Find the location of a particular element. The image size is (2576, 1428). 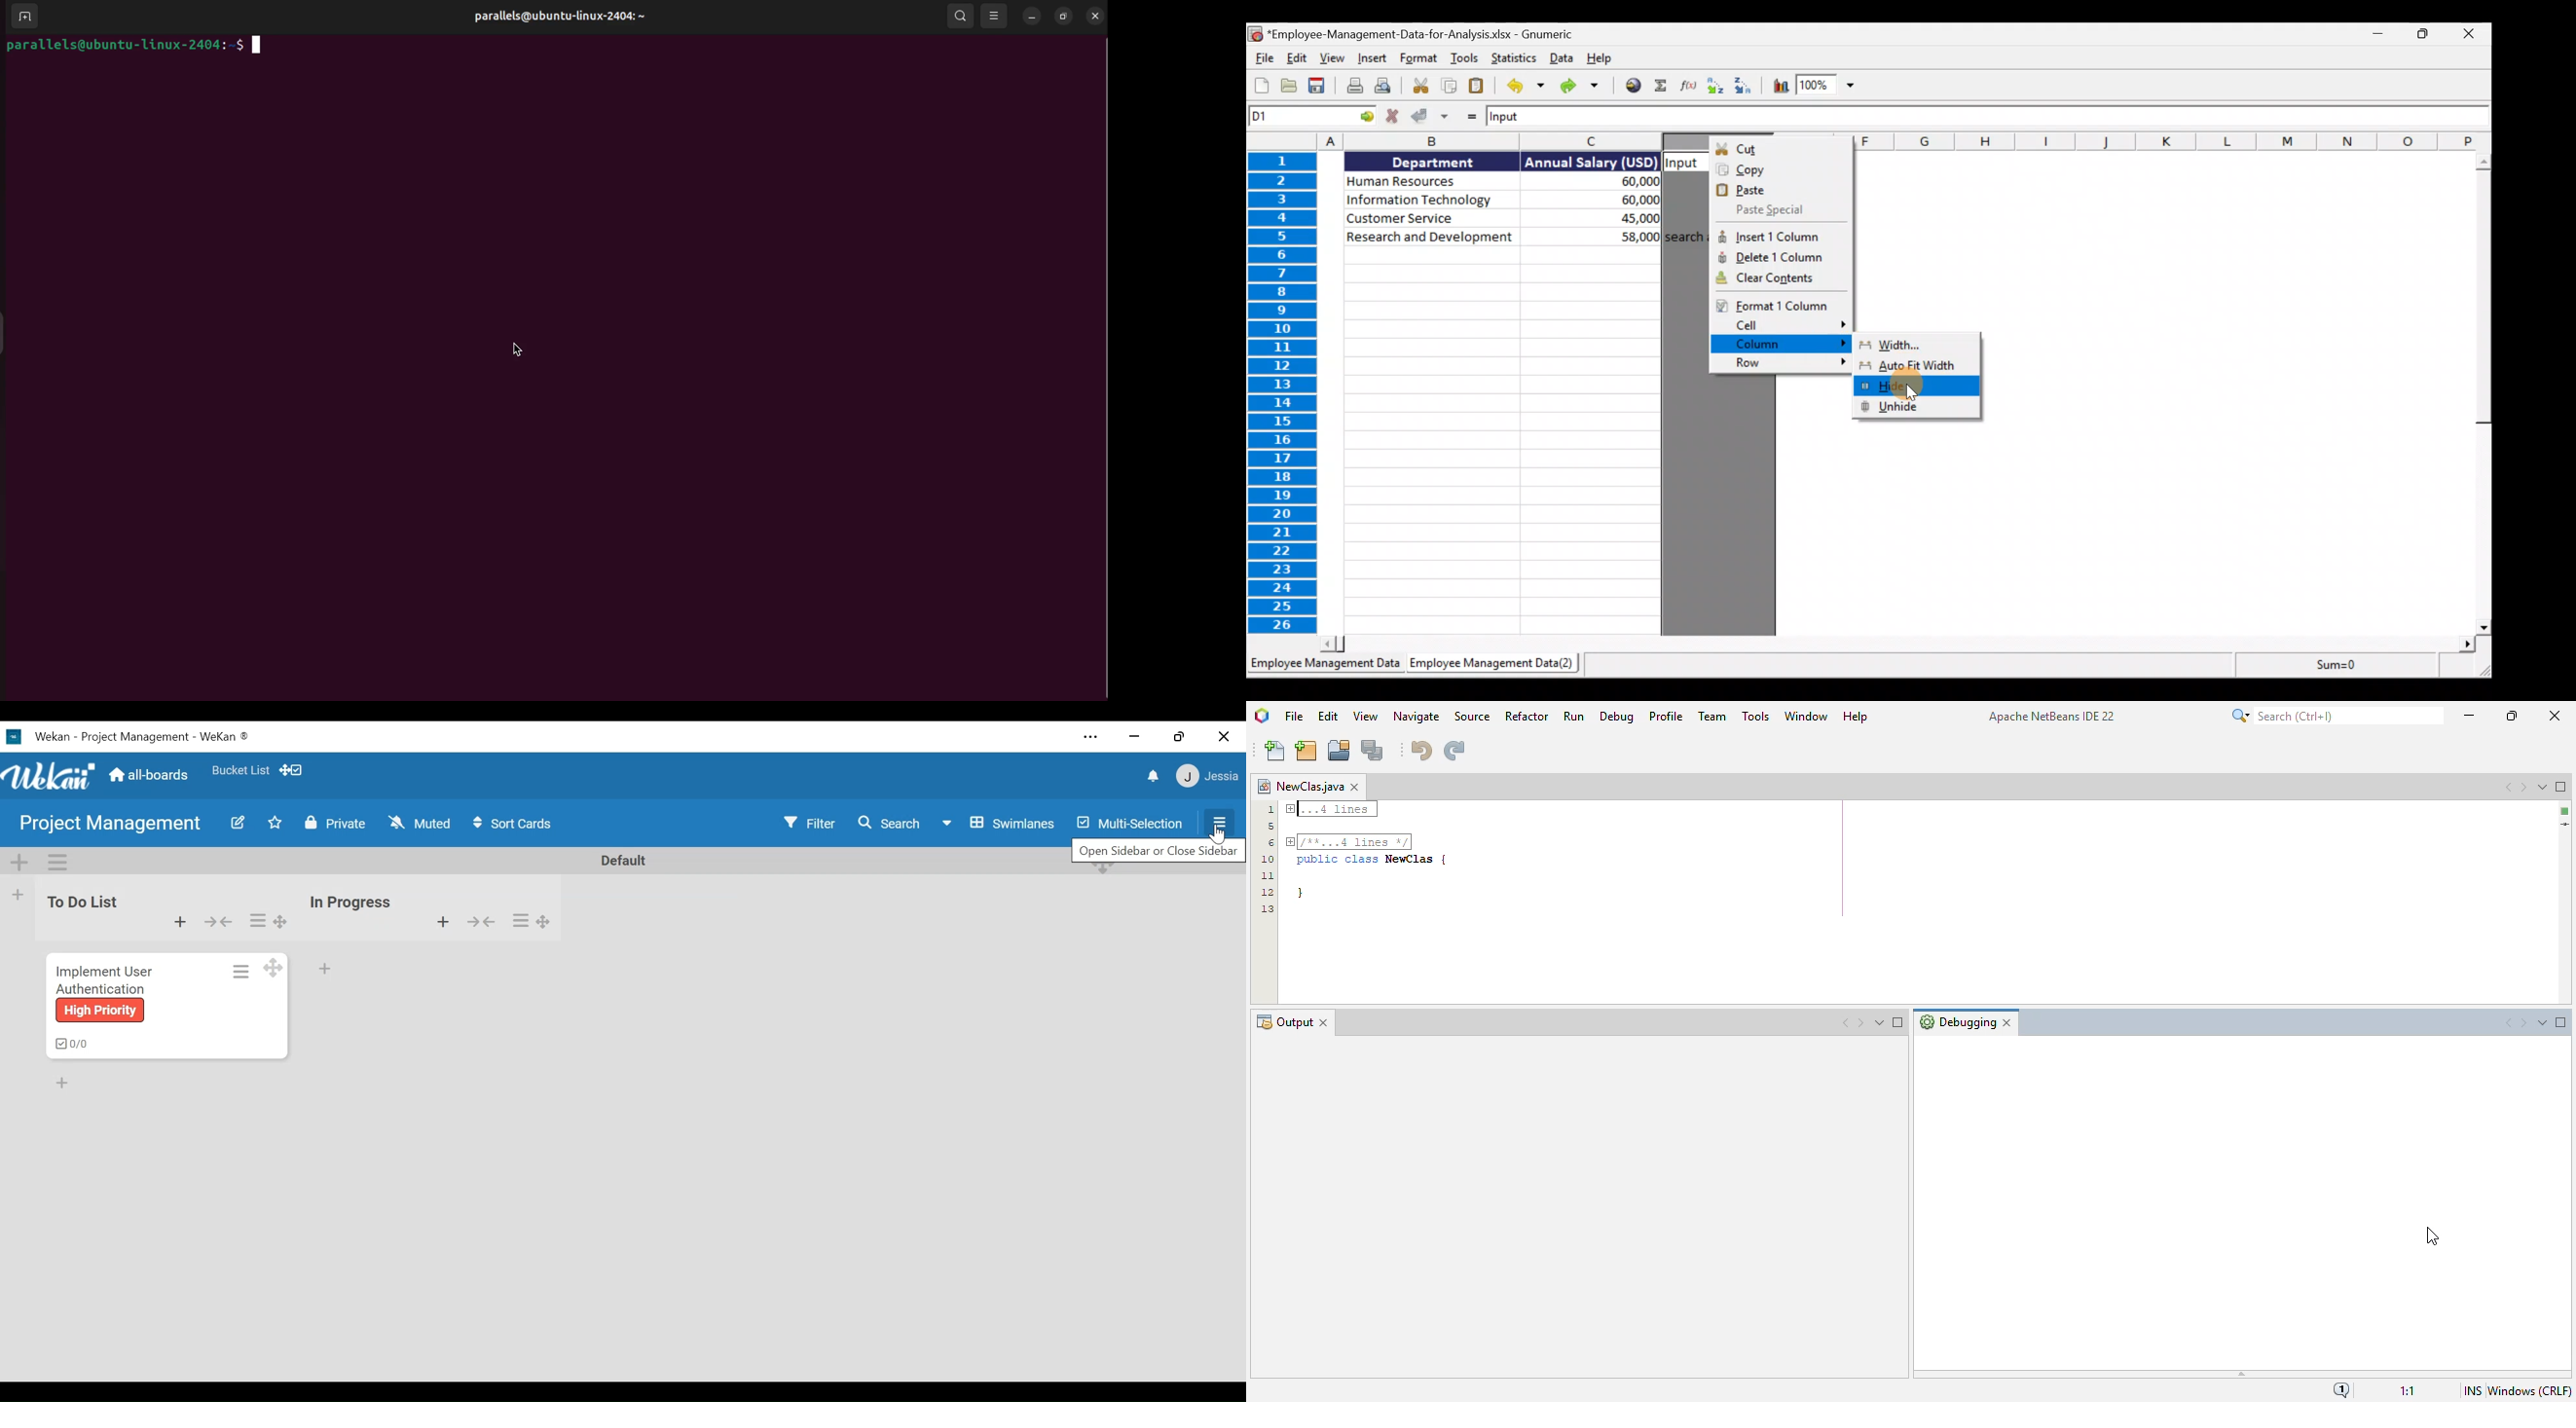

member menu is located at coordinates (1206, 774).